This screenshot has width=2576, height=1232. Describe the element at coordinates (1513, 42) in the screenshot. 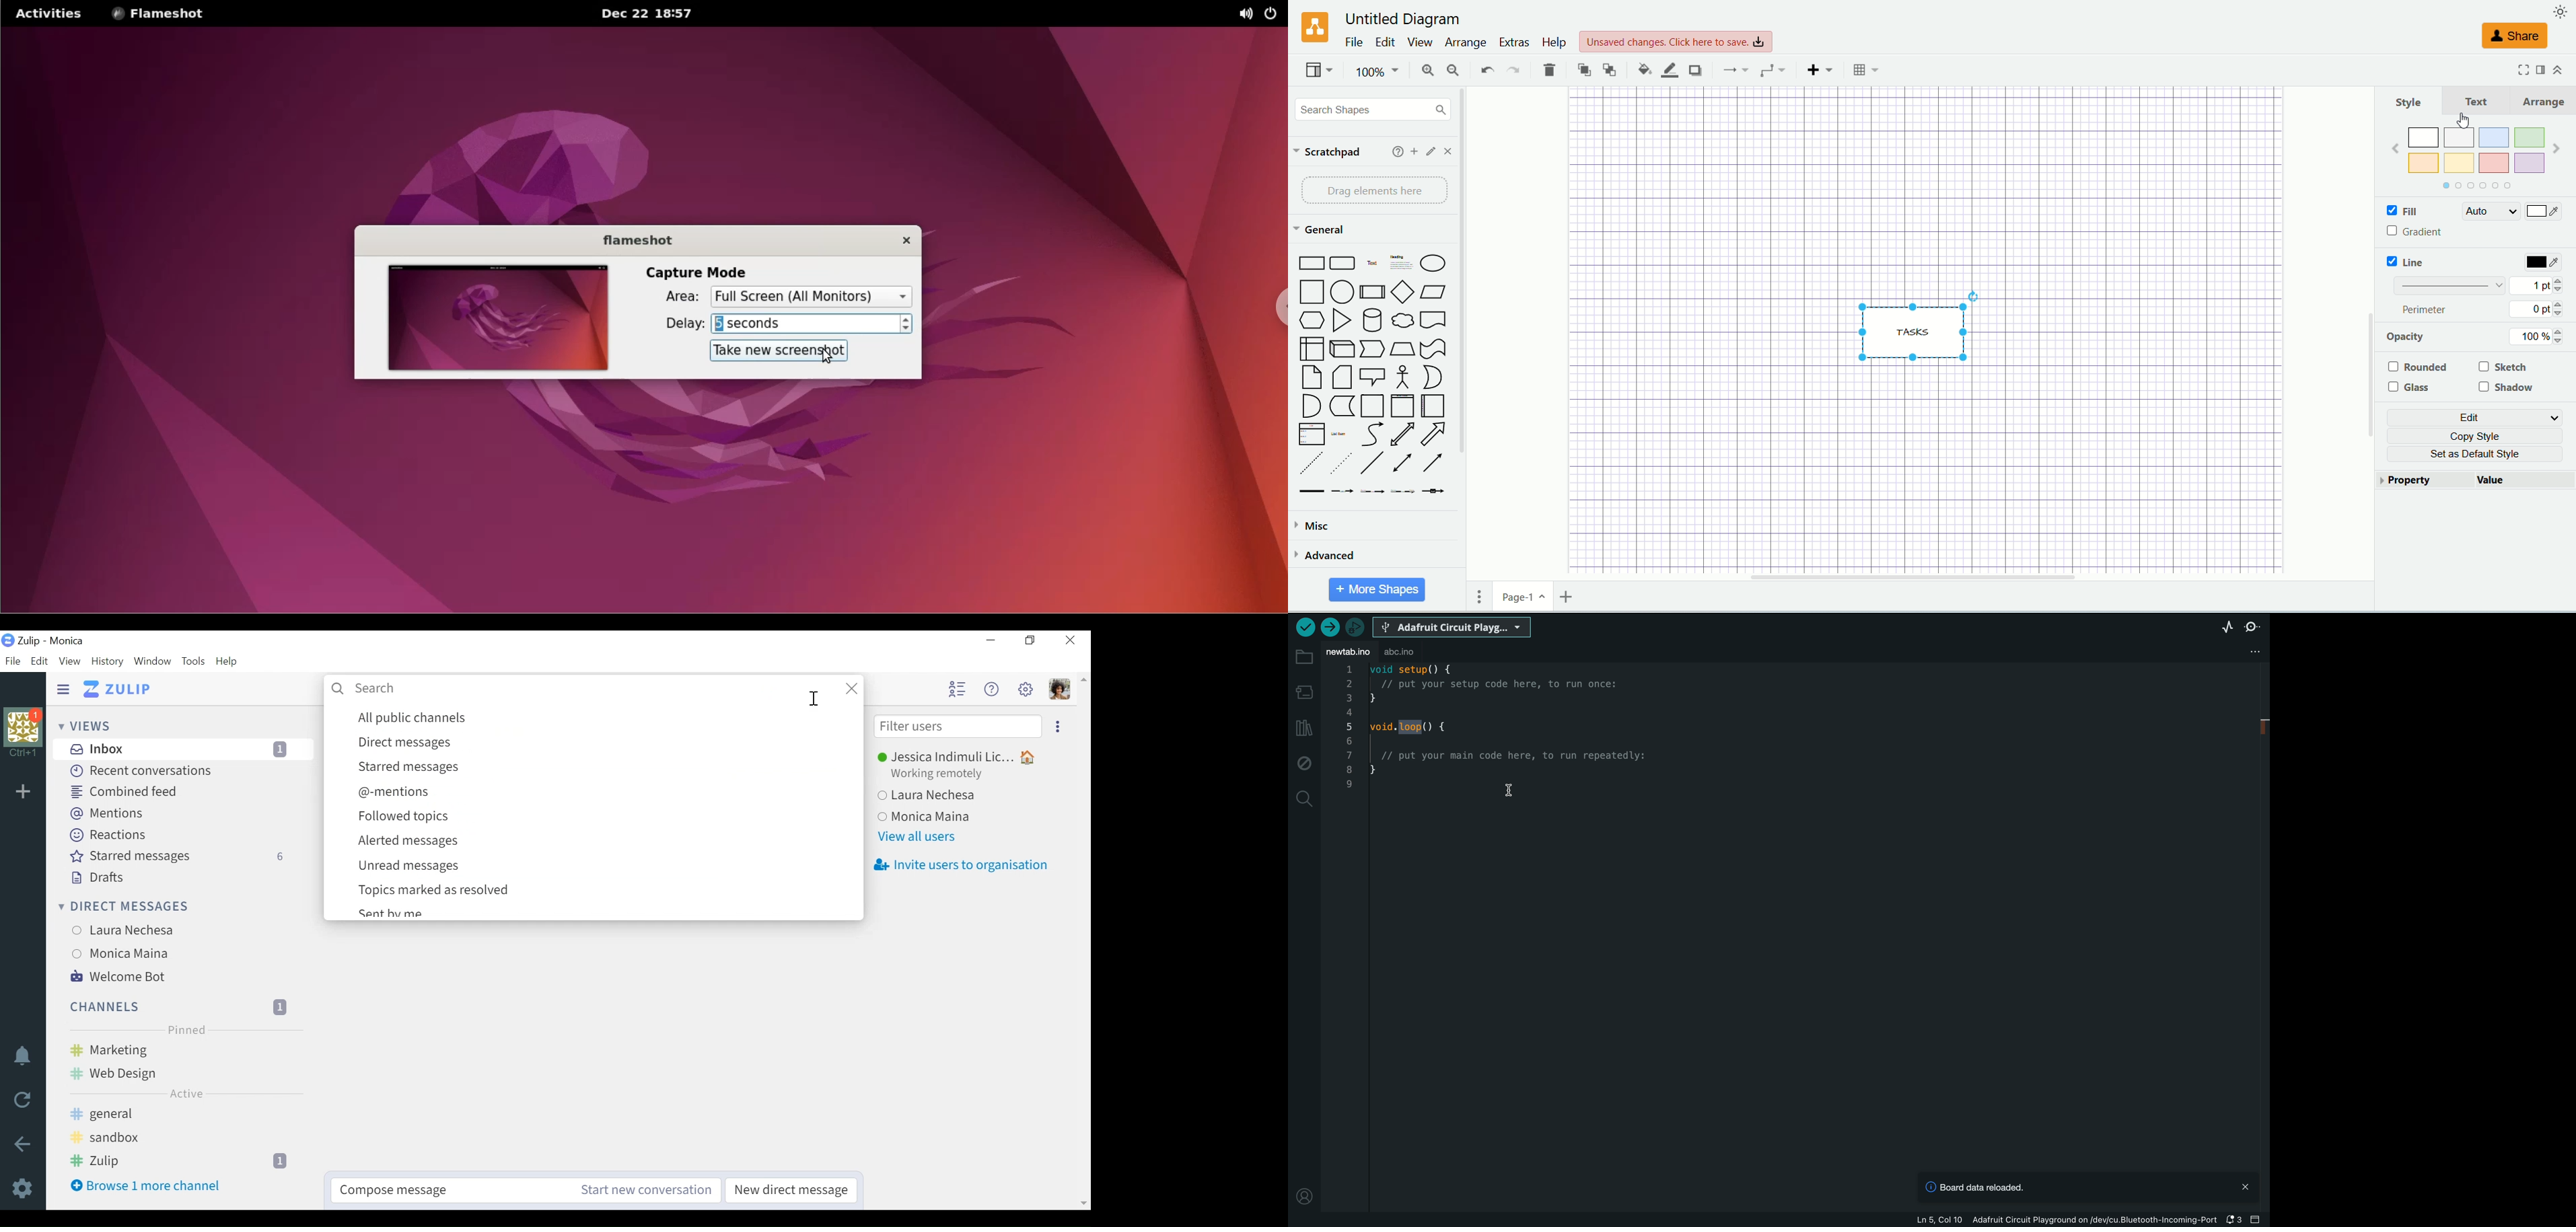

I see `extras` at that location.